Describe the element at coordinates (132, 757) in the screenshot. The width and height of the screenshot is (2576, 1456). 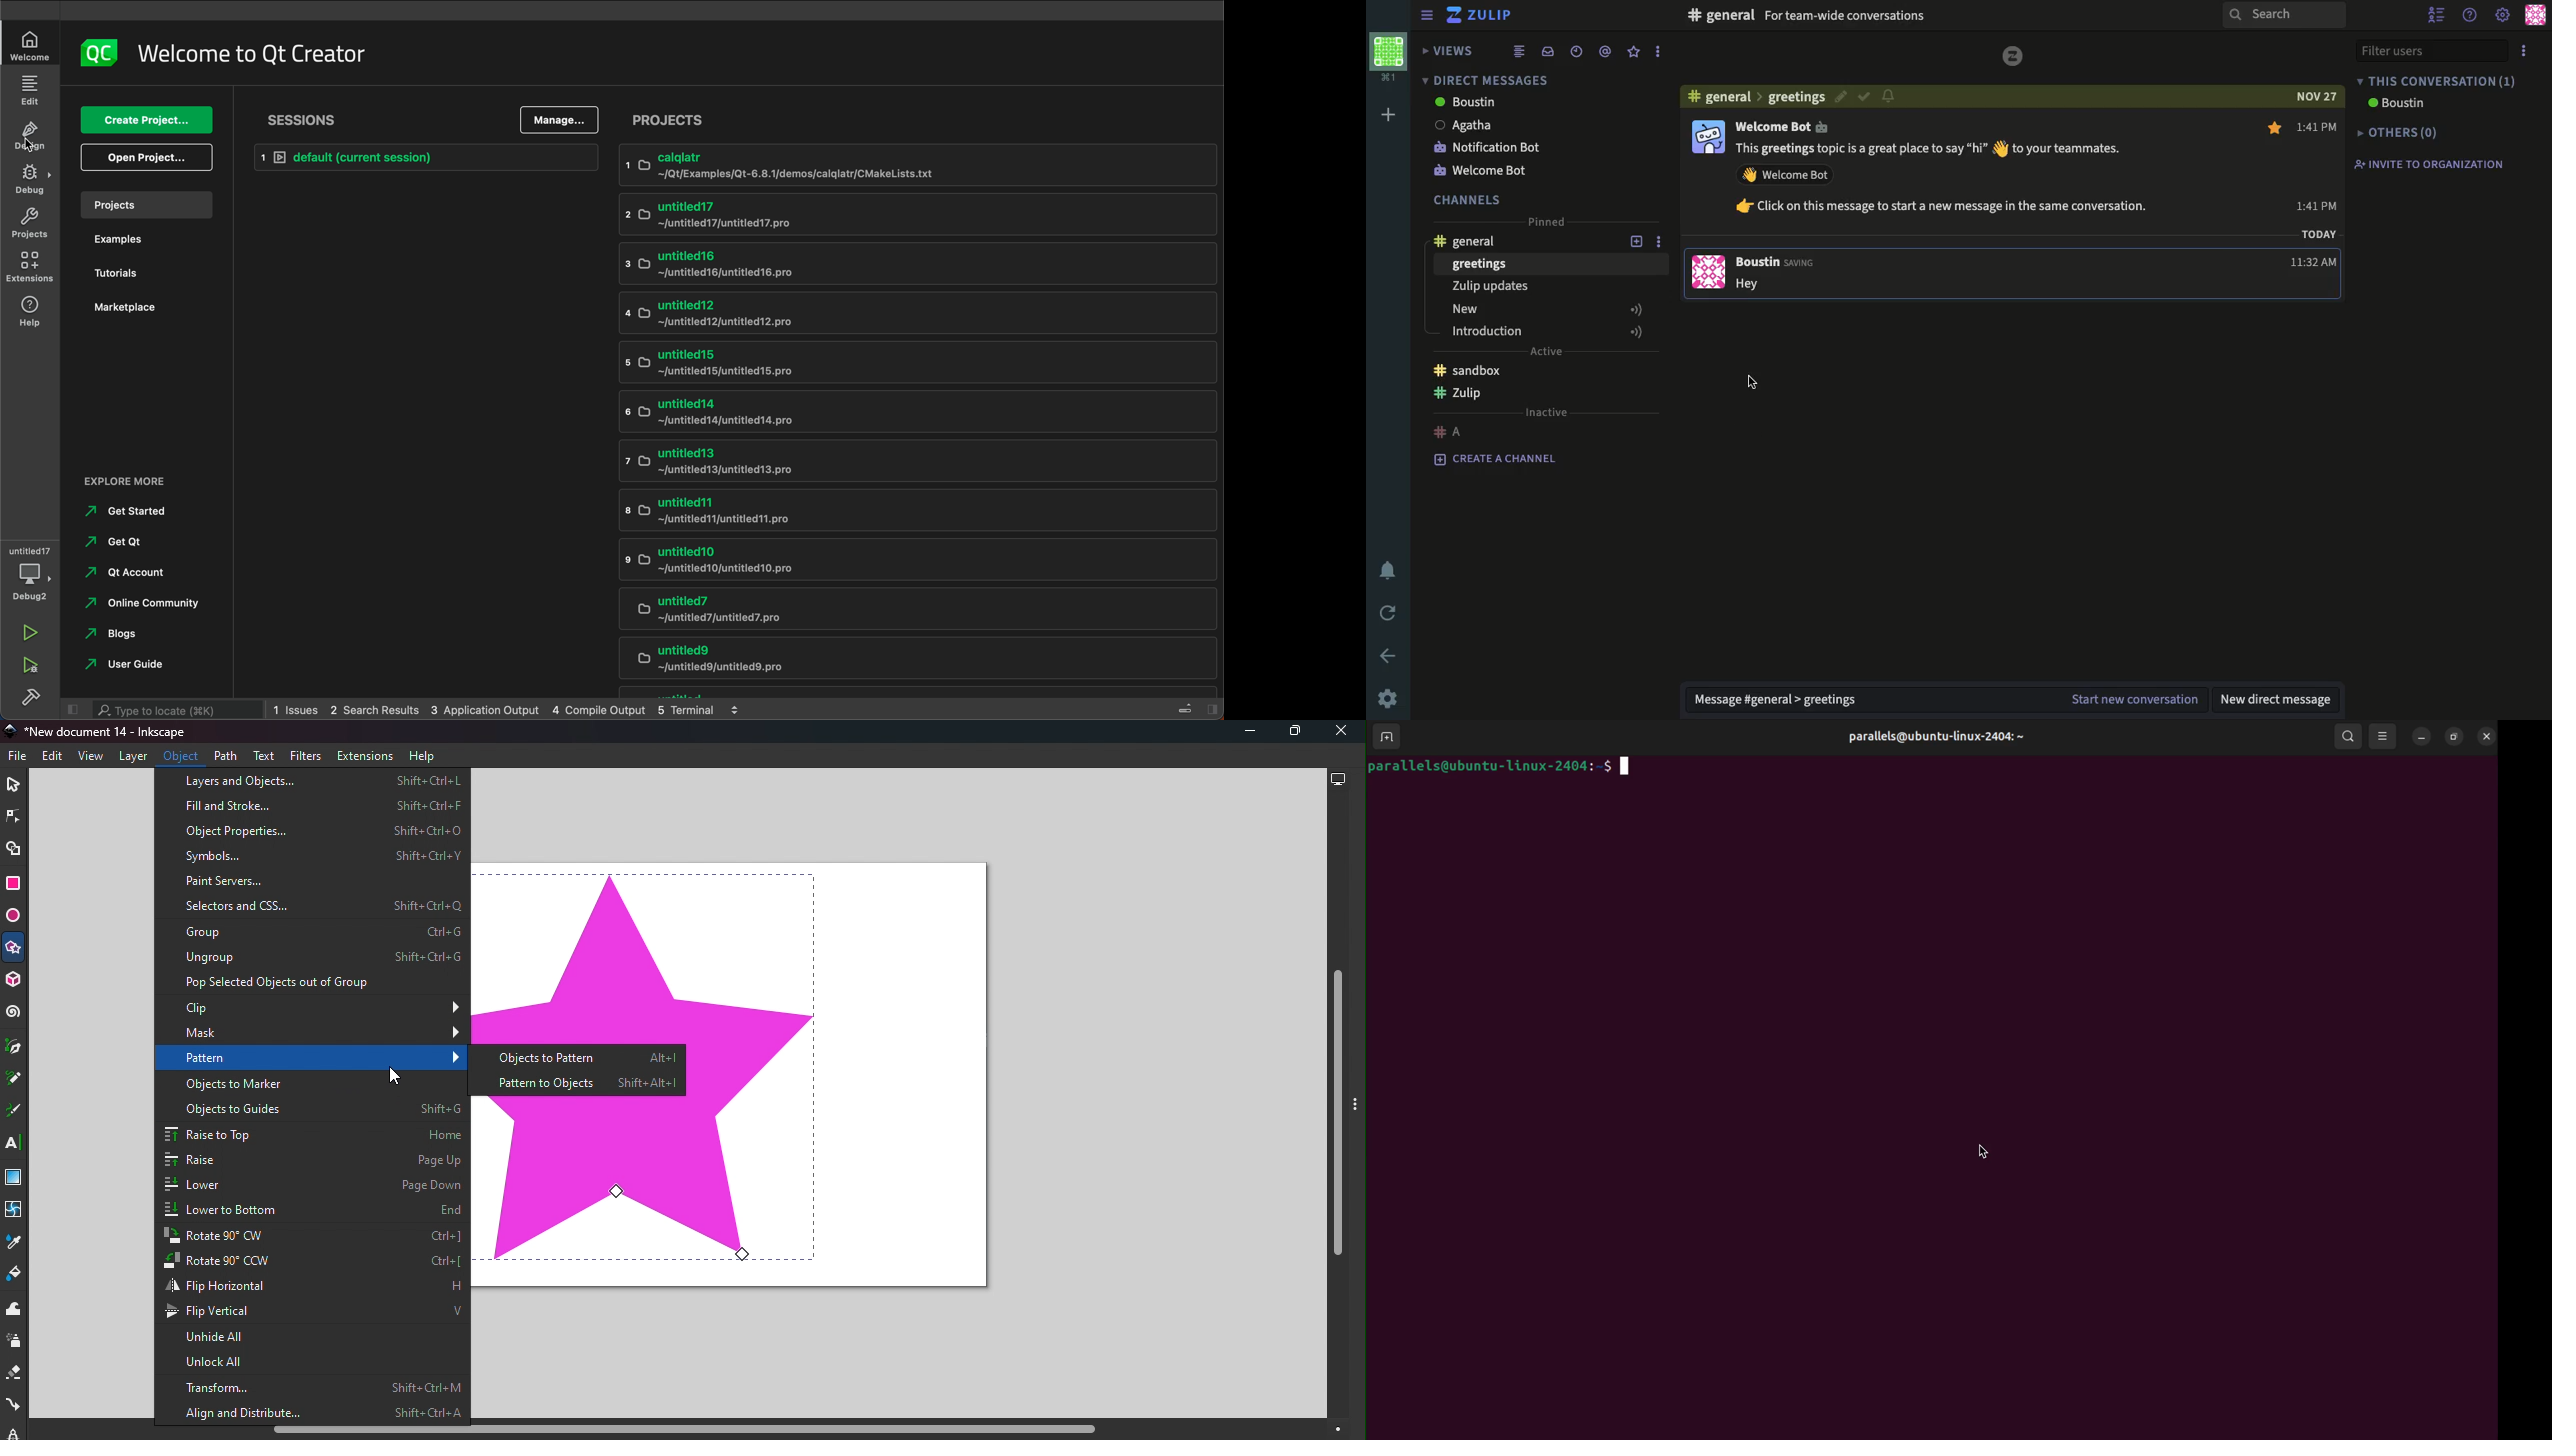
I see `Layers` at that location.